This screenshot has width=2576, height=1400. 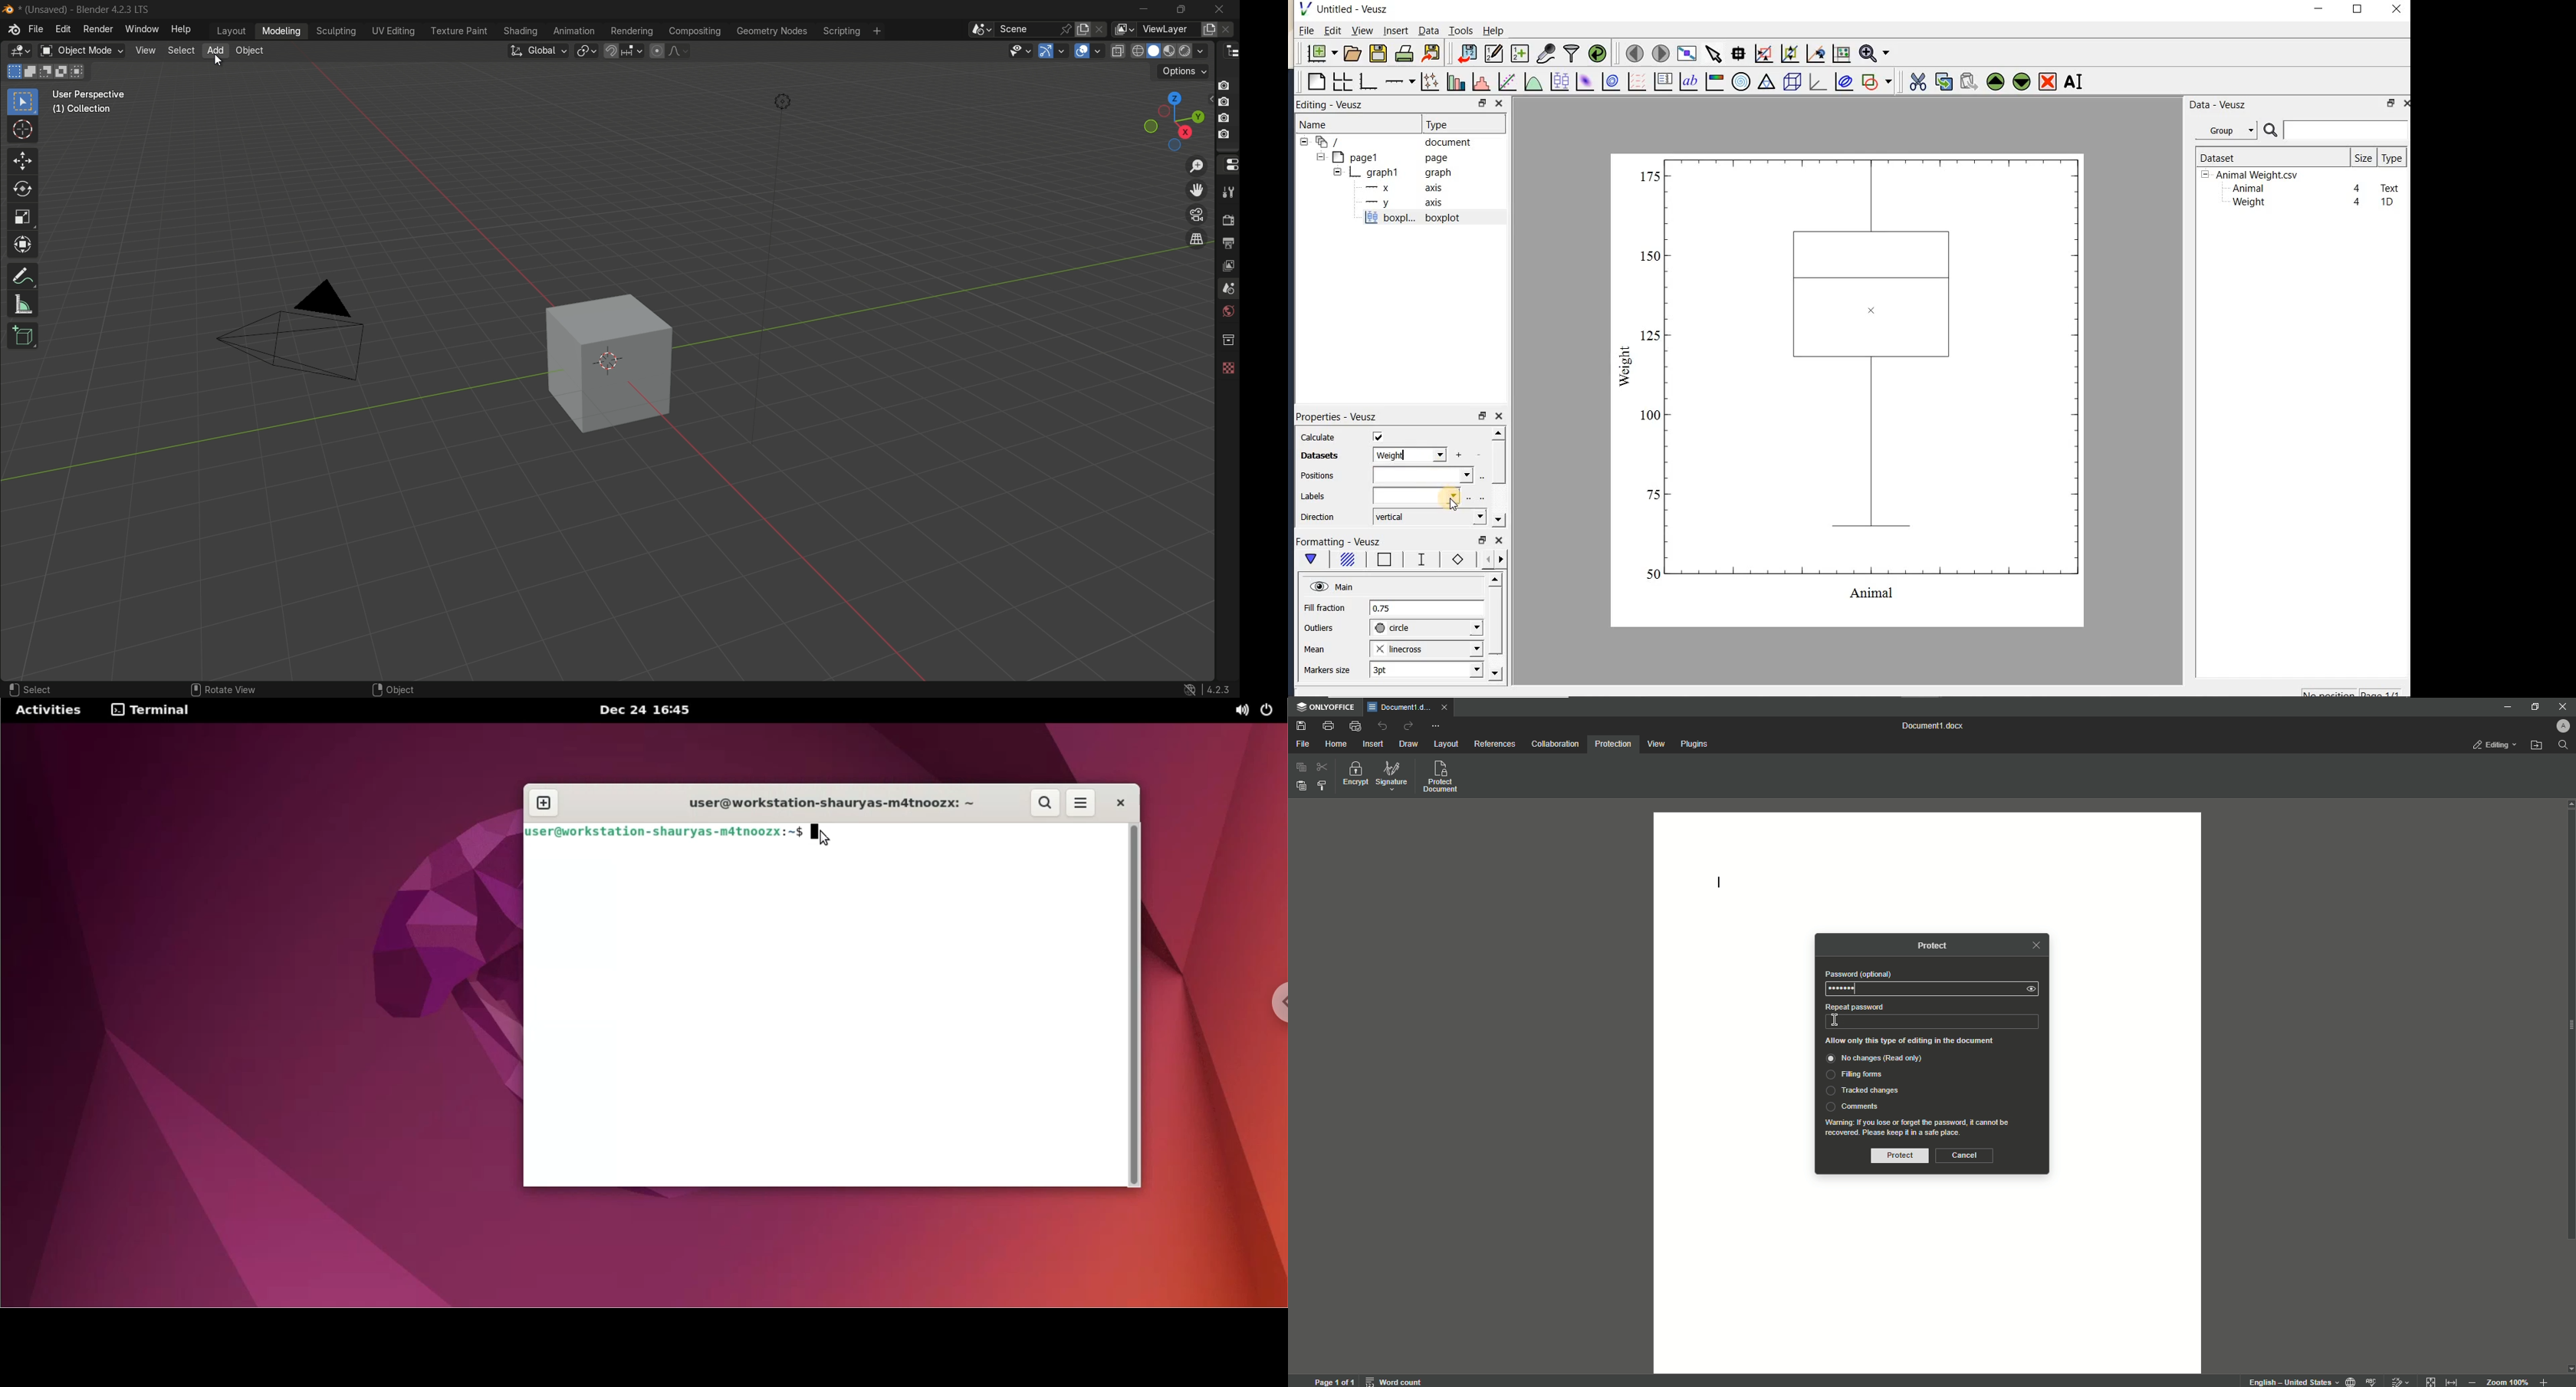 What do you see at coordinates (2450, 1381) in the screenshot?
I see `fit to width` at bounding box center [2450, 1381].